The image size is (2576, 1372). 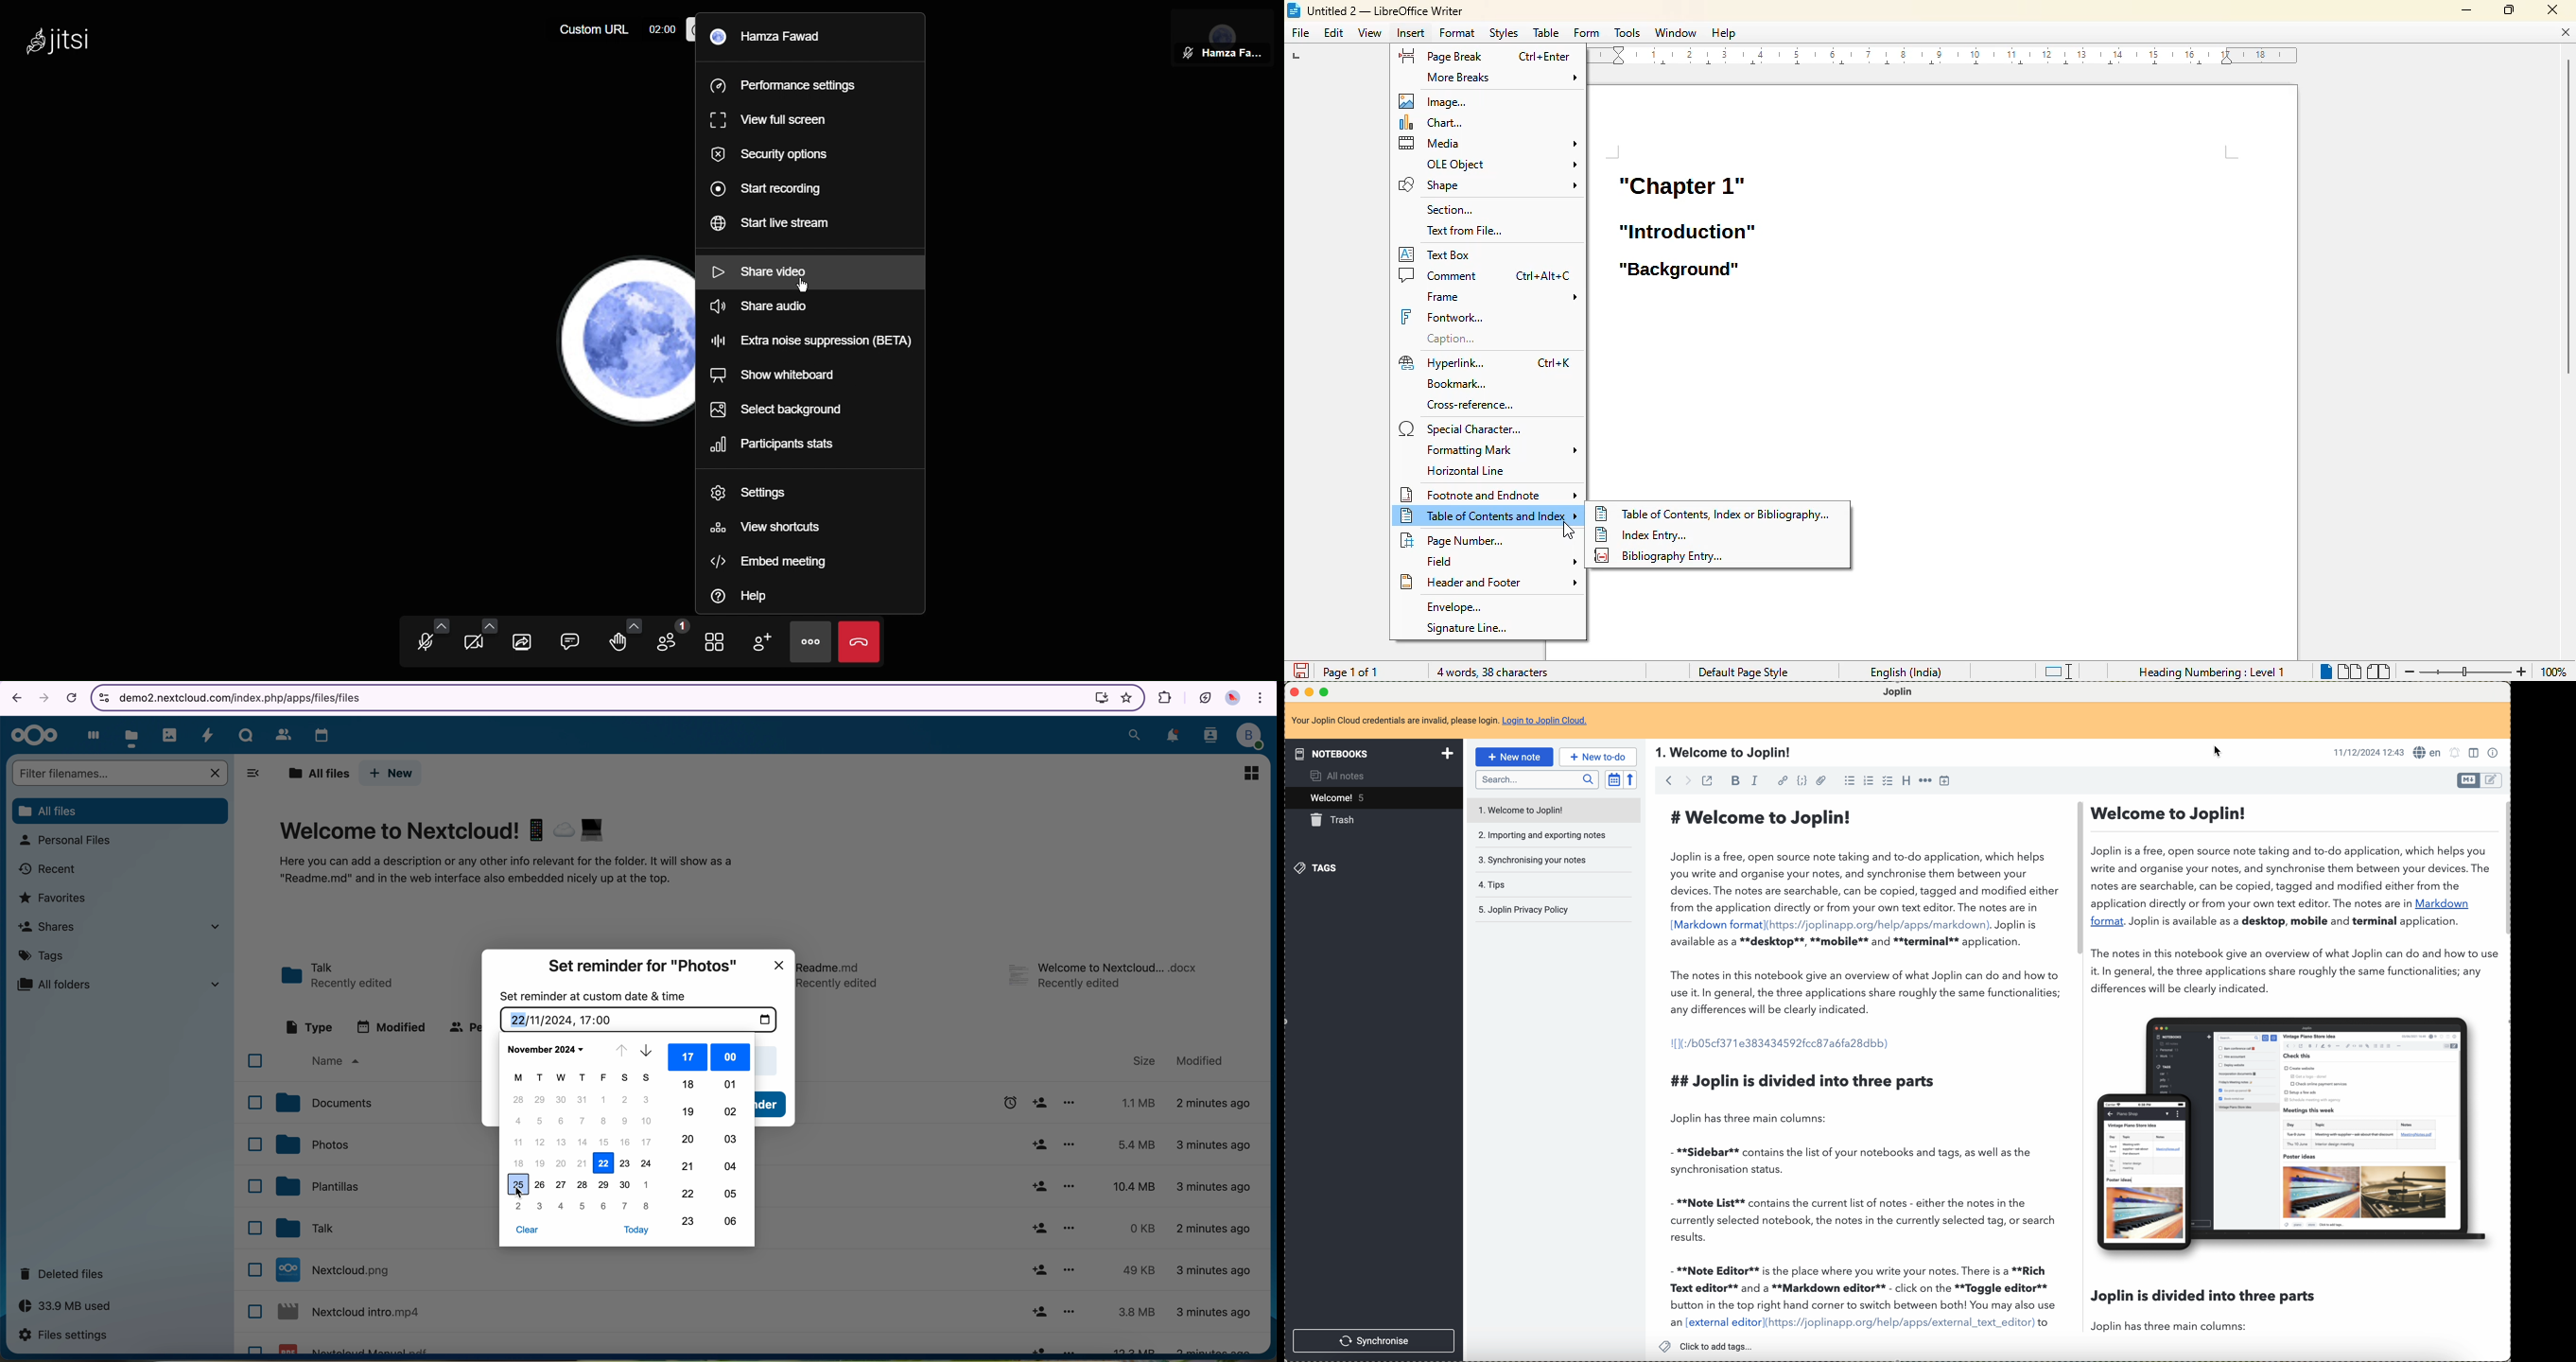 What do you see at coordinates (1544, 836) in the screenshot?
I see `importing and exporting notes` at bounding box center [1544, 836].